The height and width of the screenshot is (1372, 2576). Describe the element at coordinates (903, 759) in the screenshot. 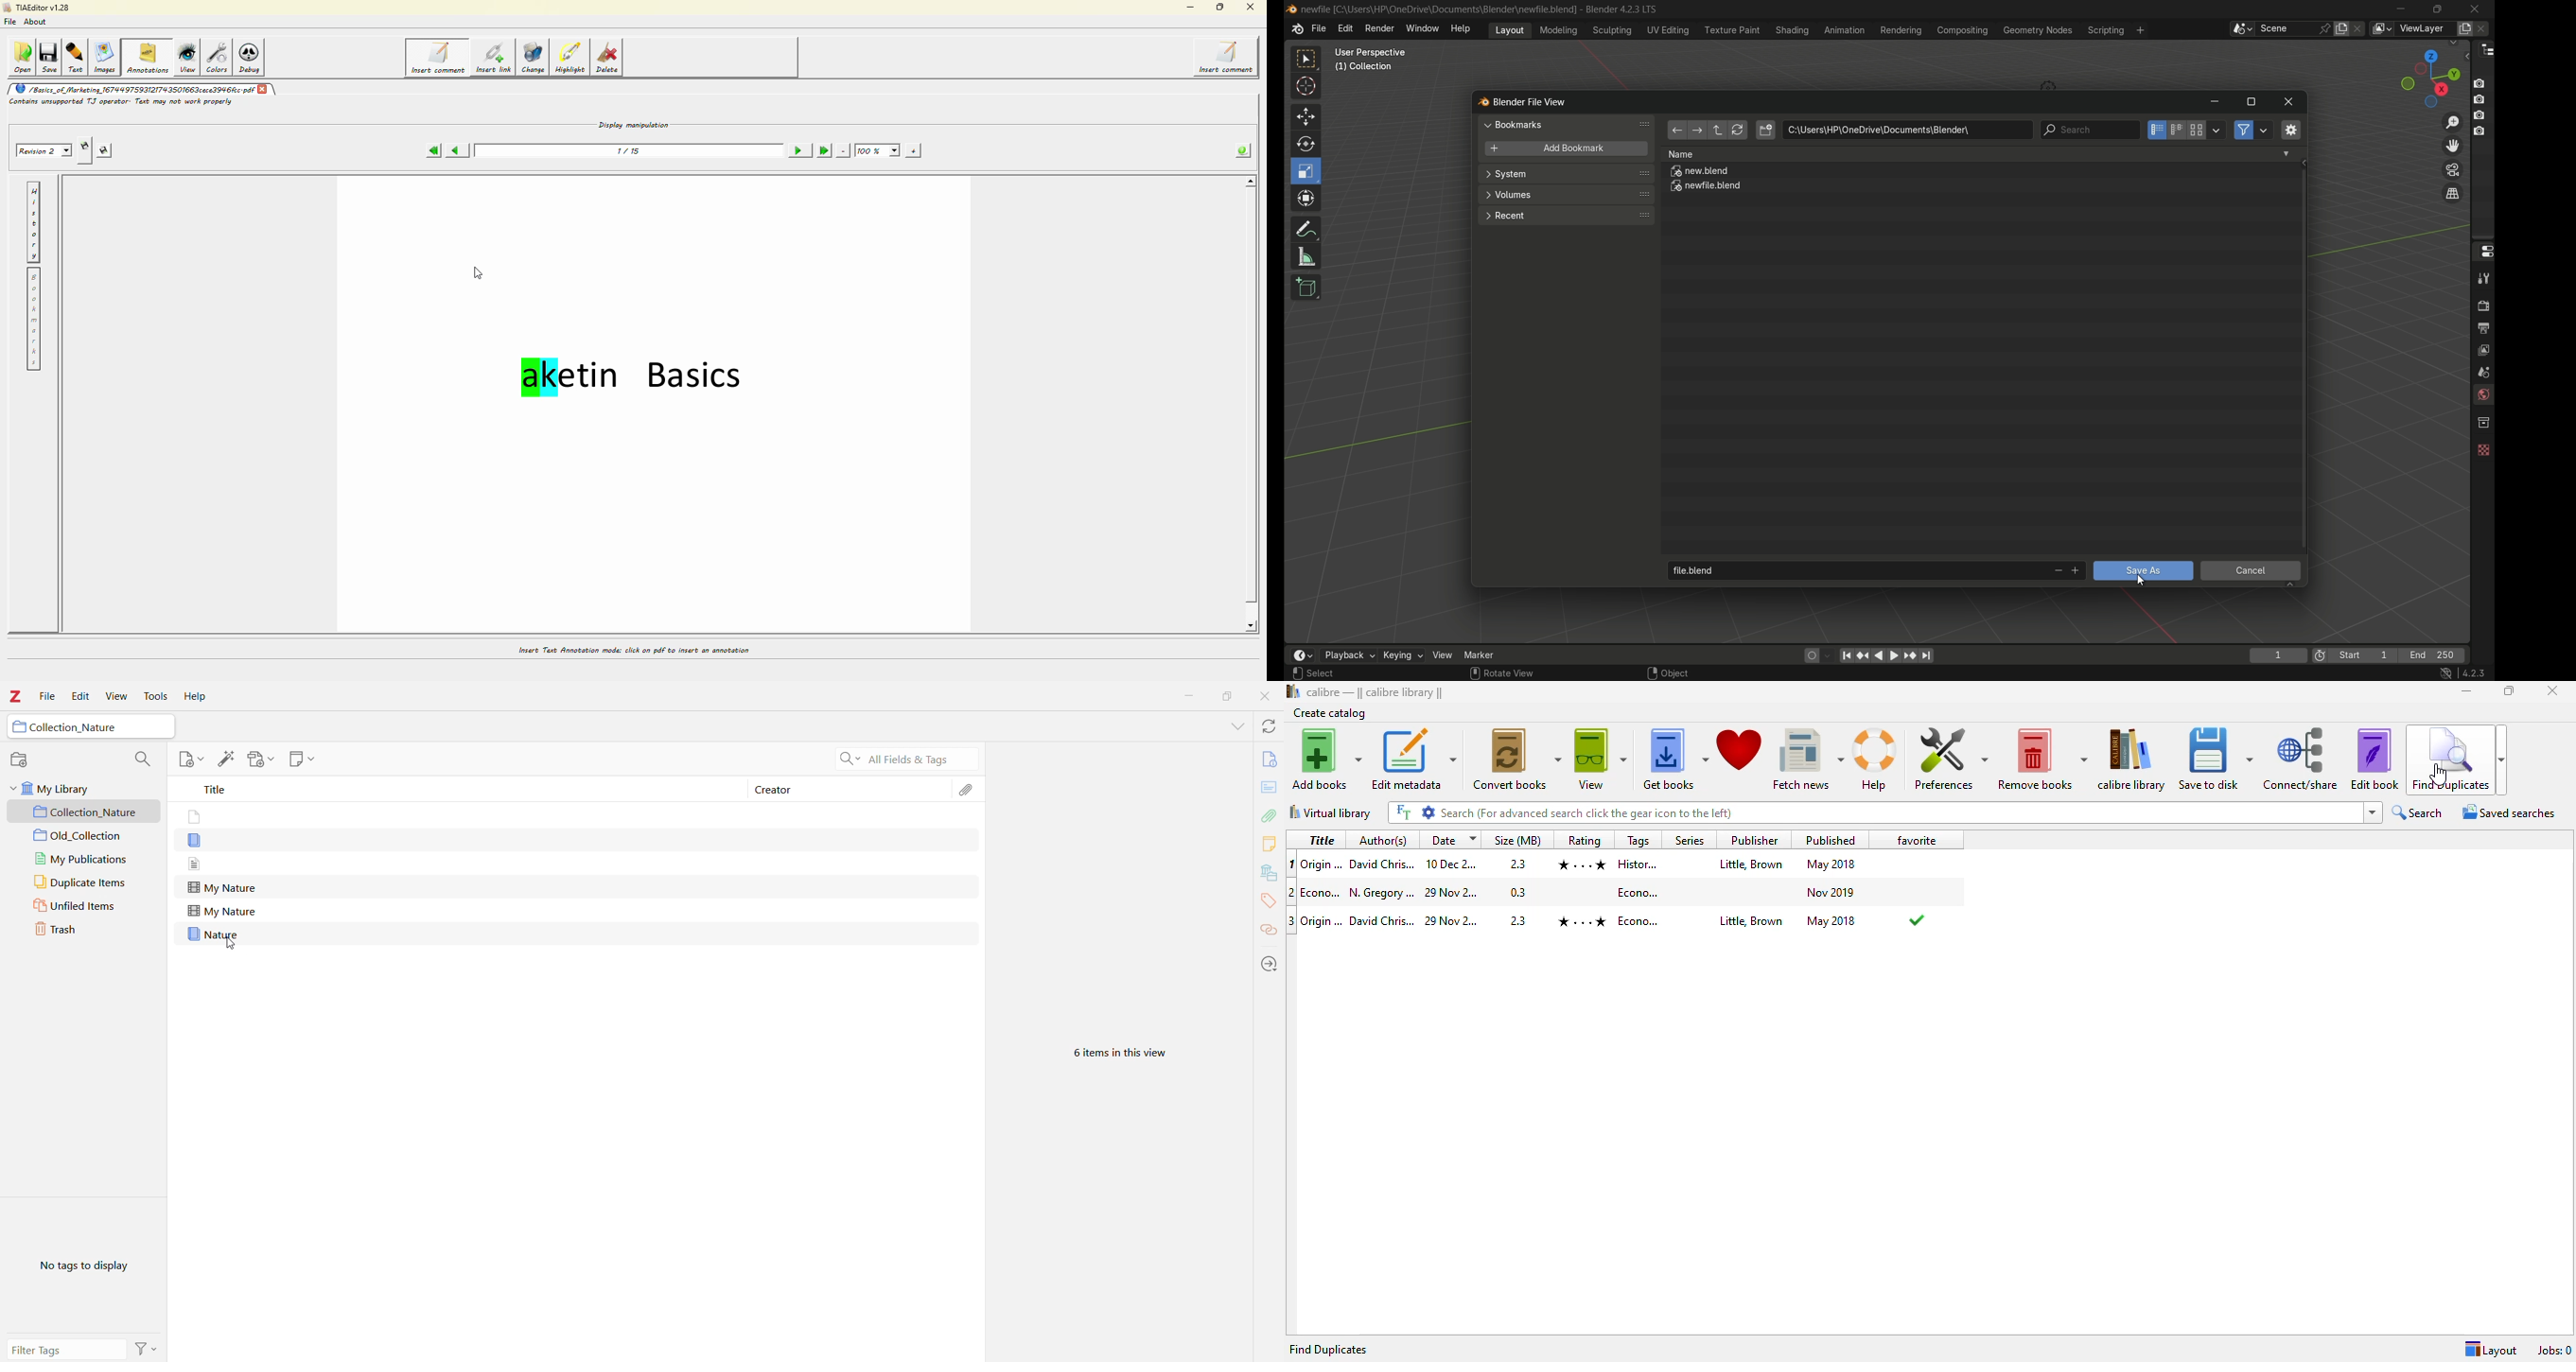

I see `Search All Fields & Tags` at that location.